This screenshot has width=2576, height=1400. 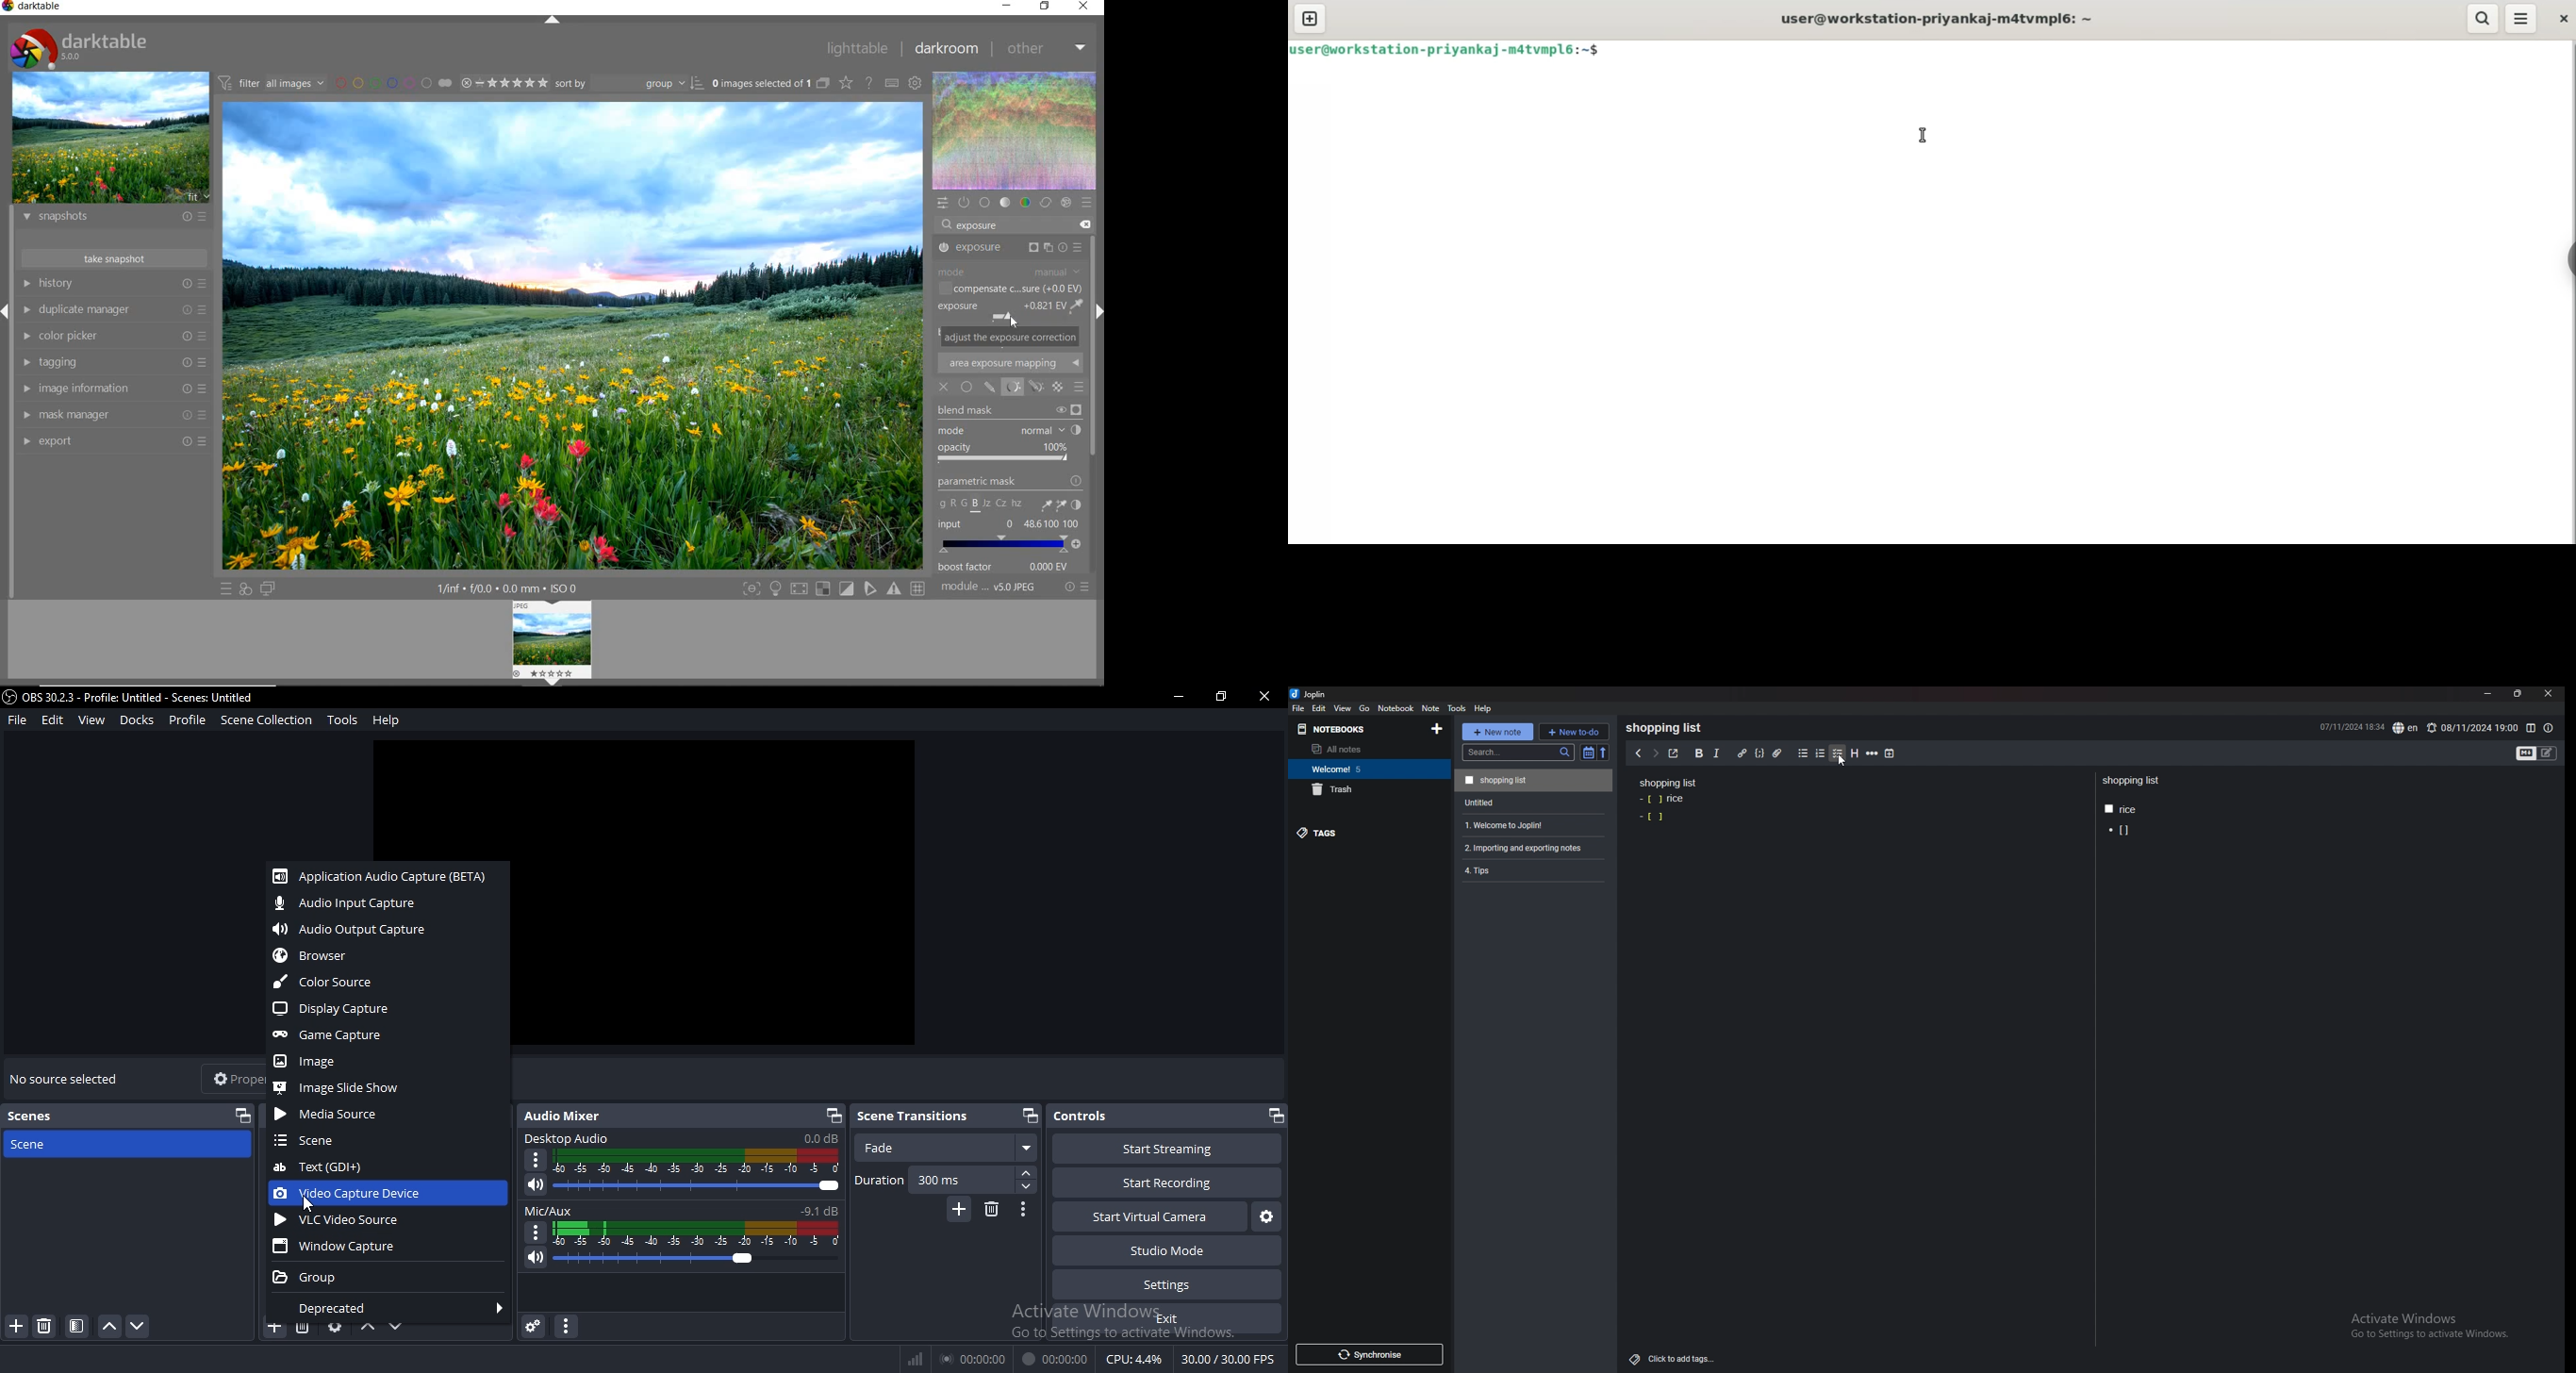 What do you see at coordinates (343, 1035) in the screenshot?
I see `game capture` at bounding box center [343, 1035].